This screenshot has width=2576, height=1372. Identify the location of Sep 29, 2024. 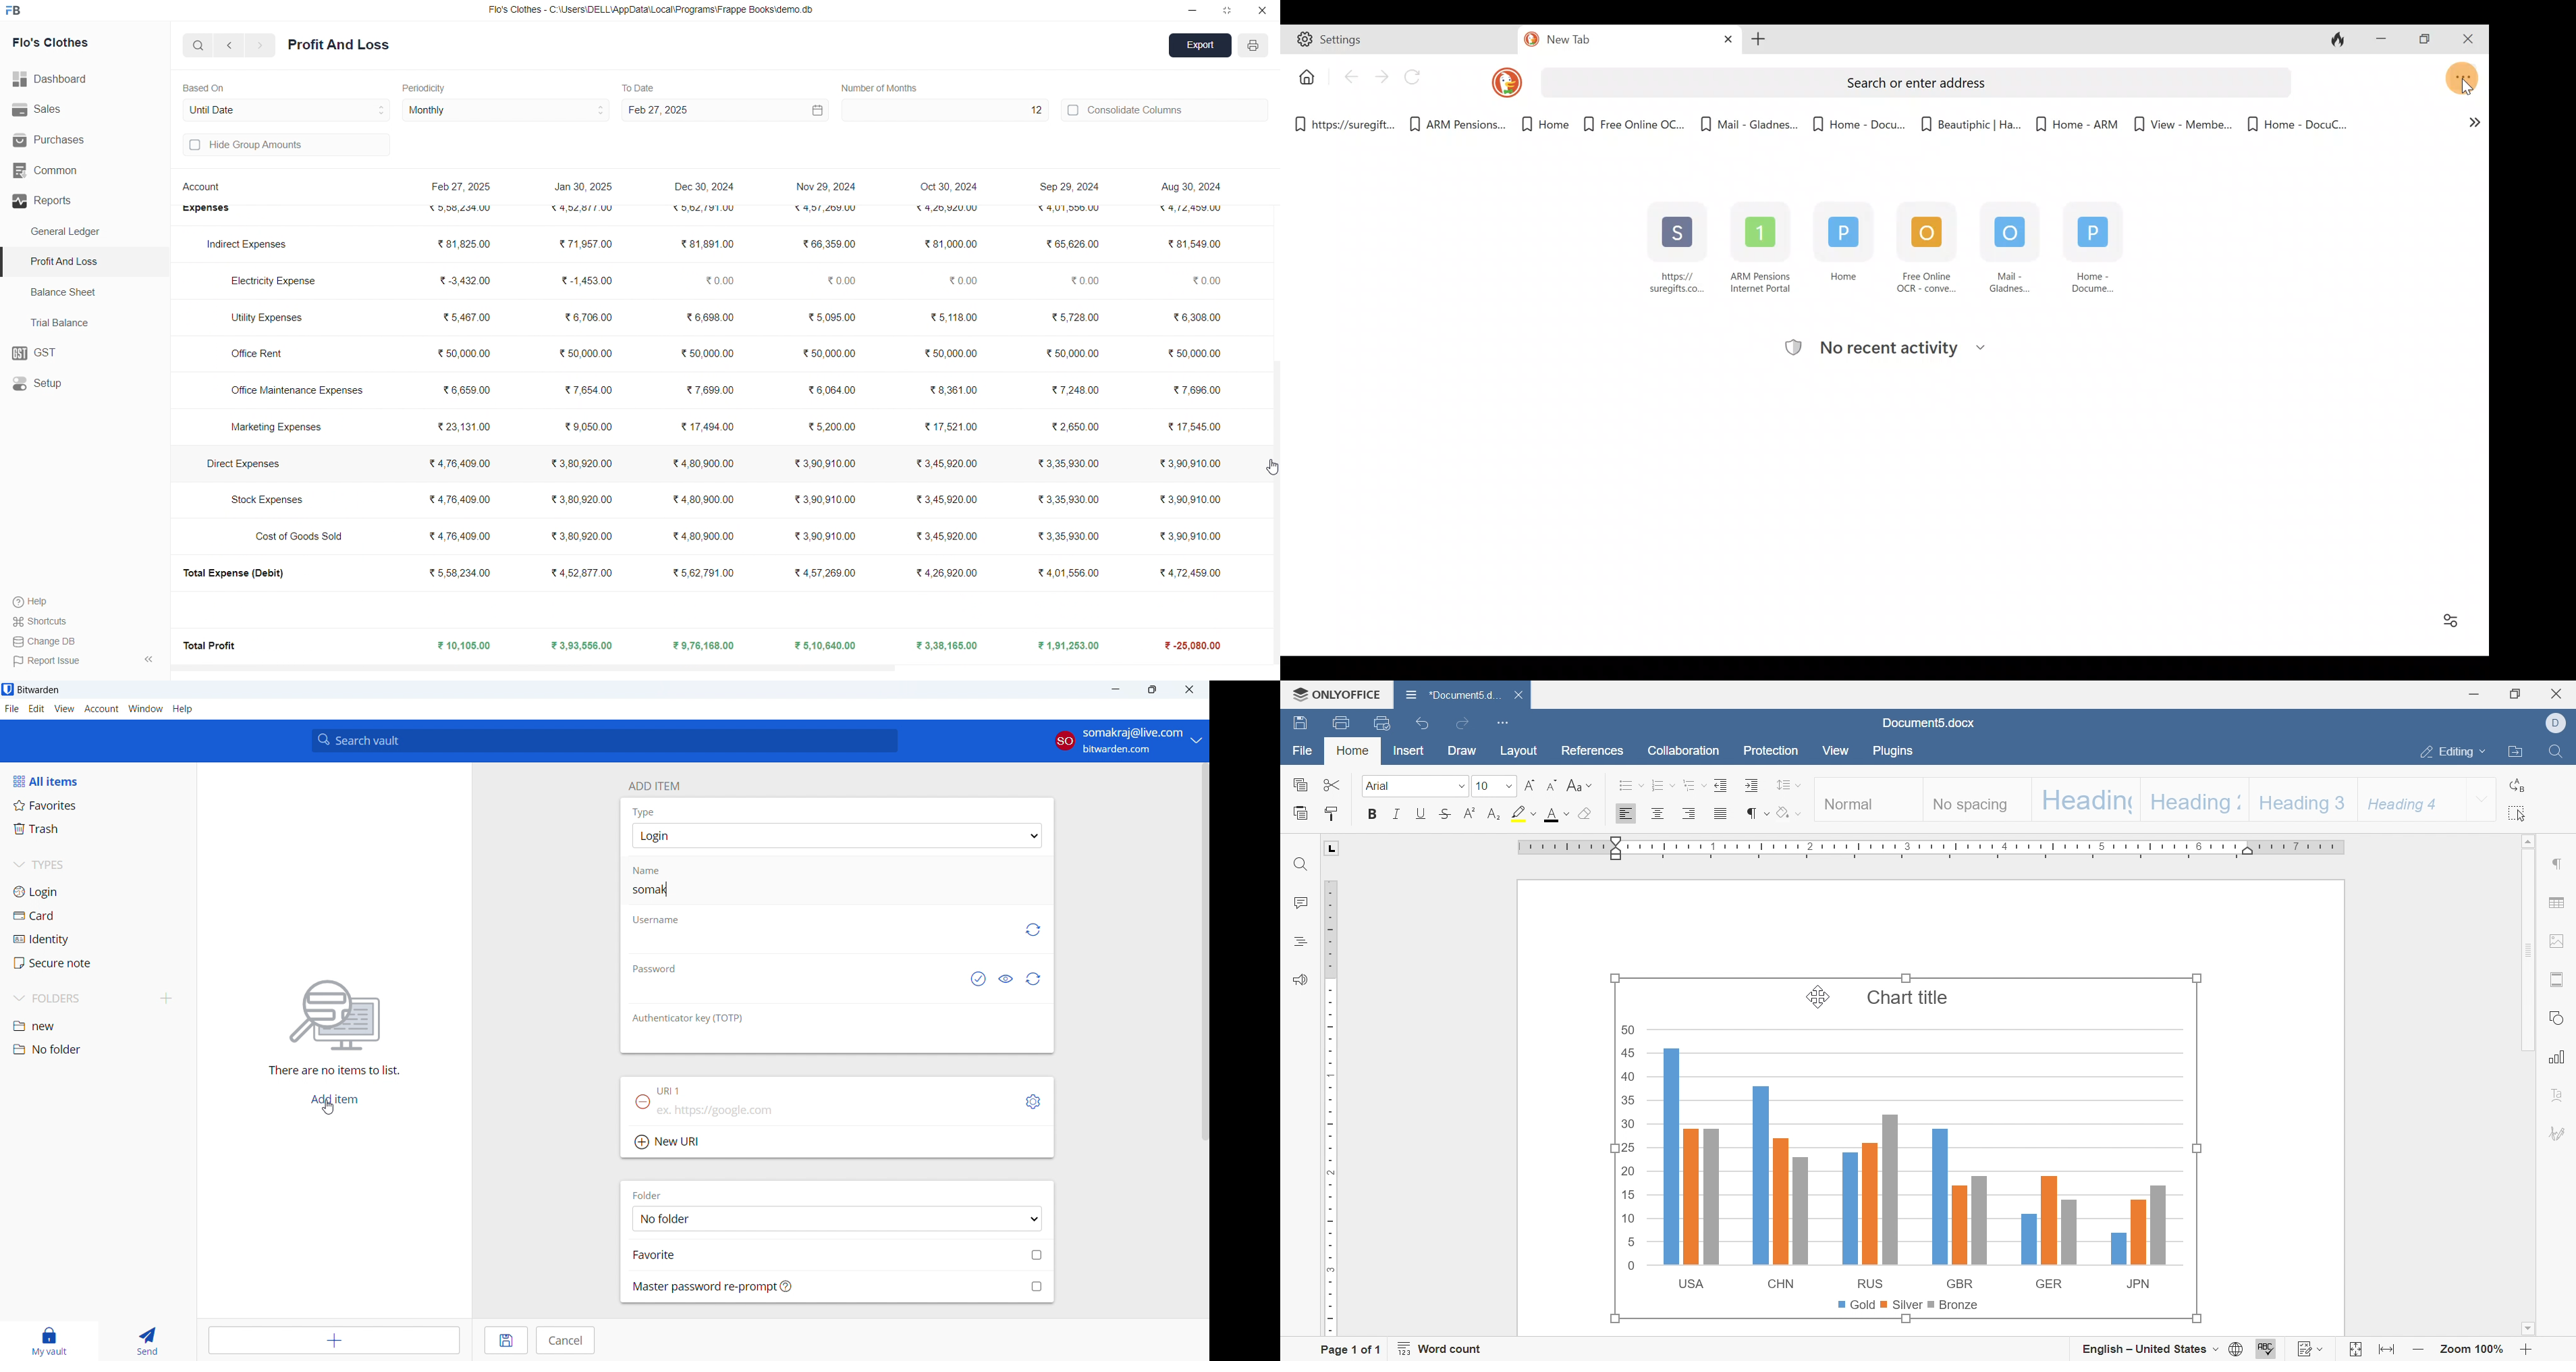
(1066, 186).